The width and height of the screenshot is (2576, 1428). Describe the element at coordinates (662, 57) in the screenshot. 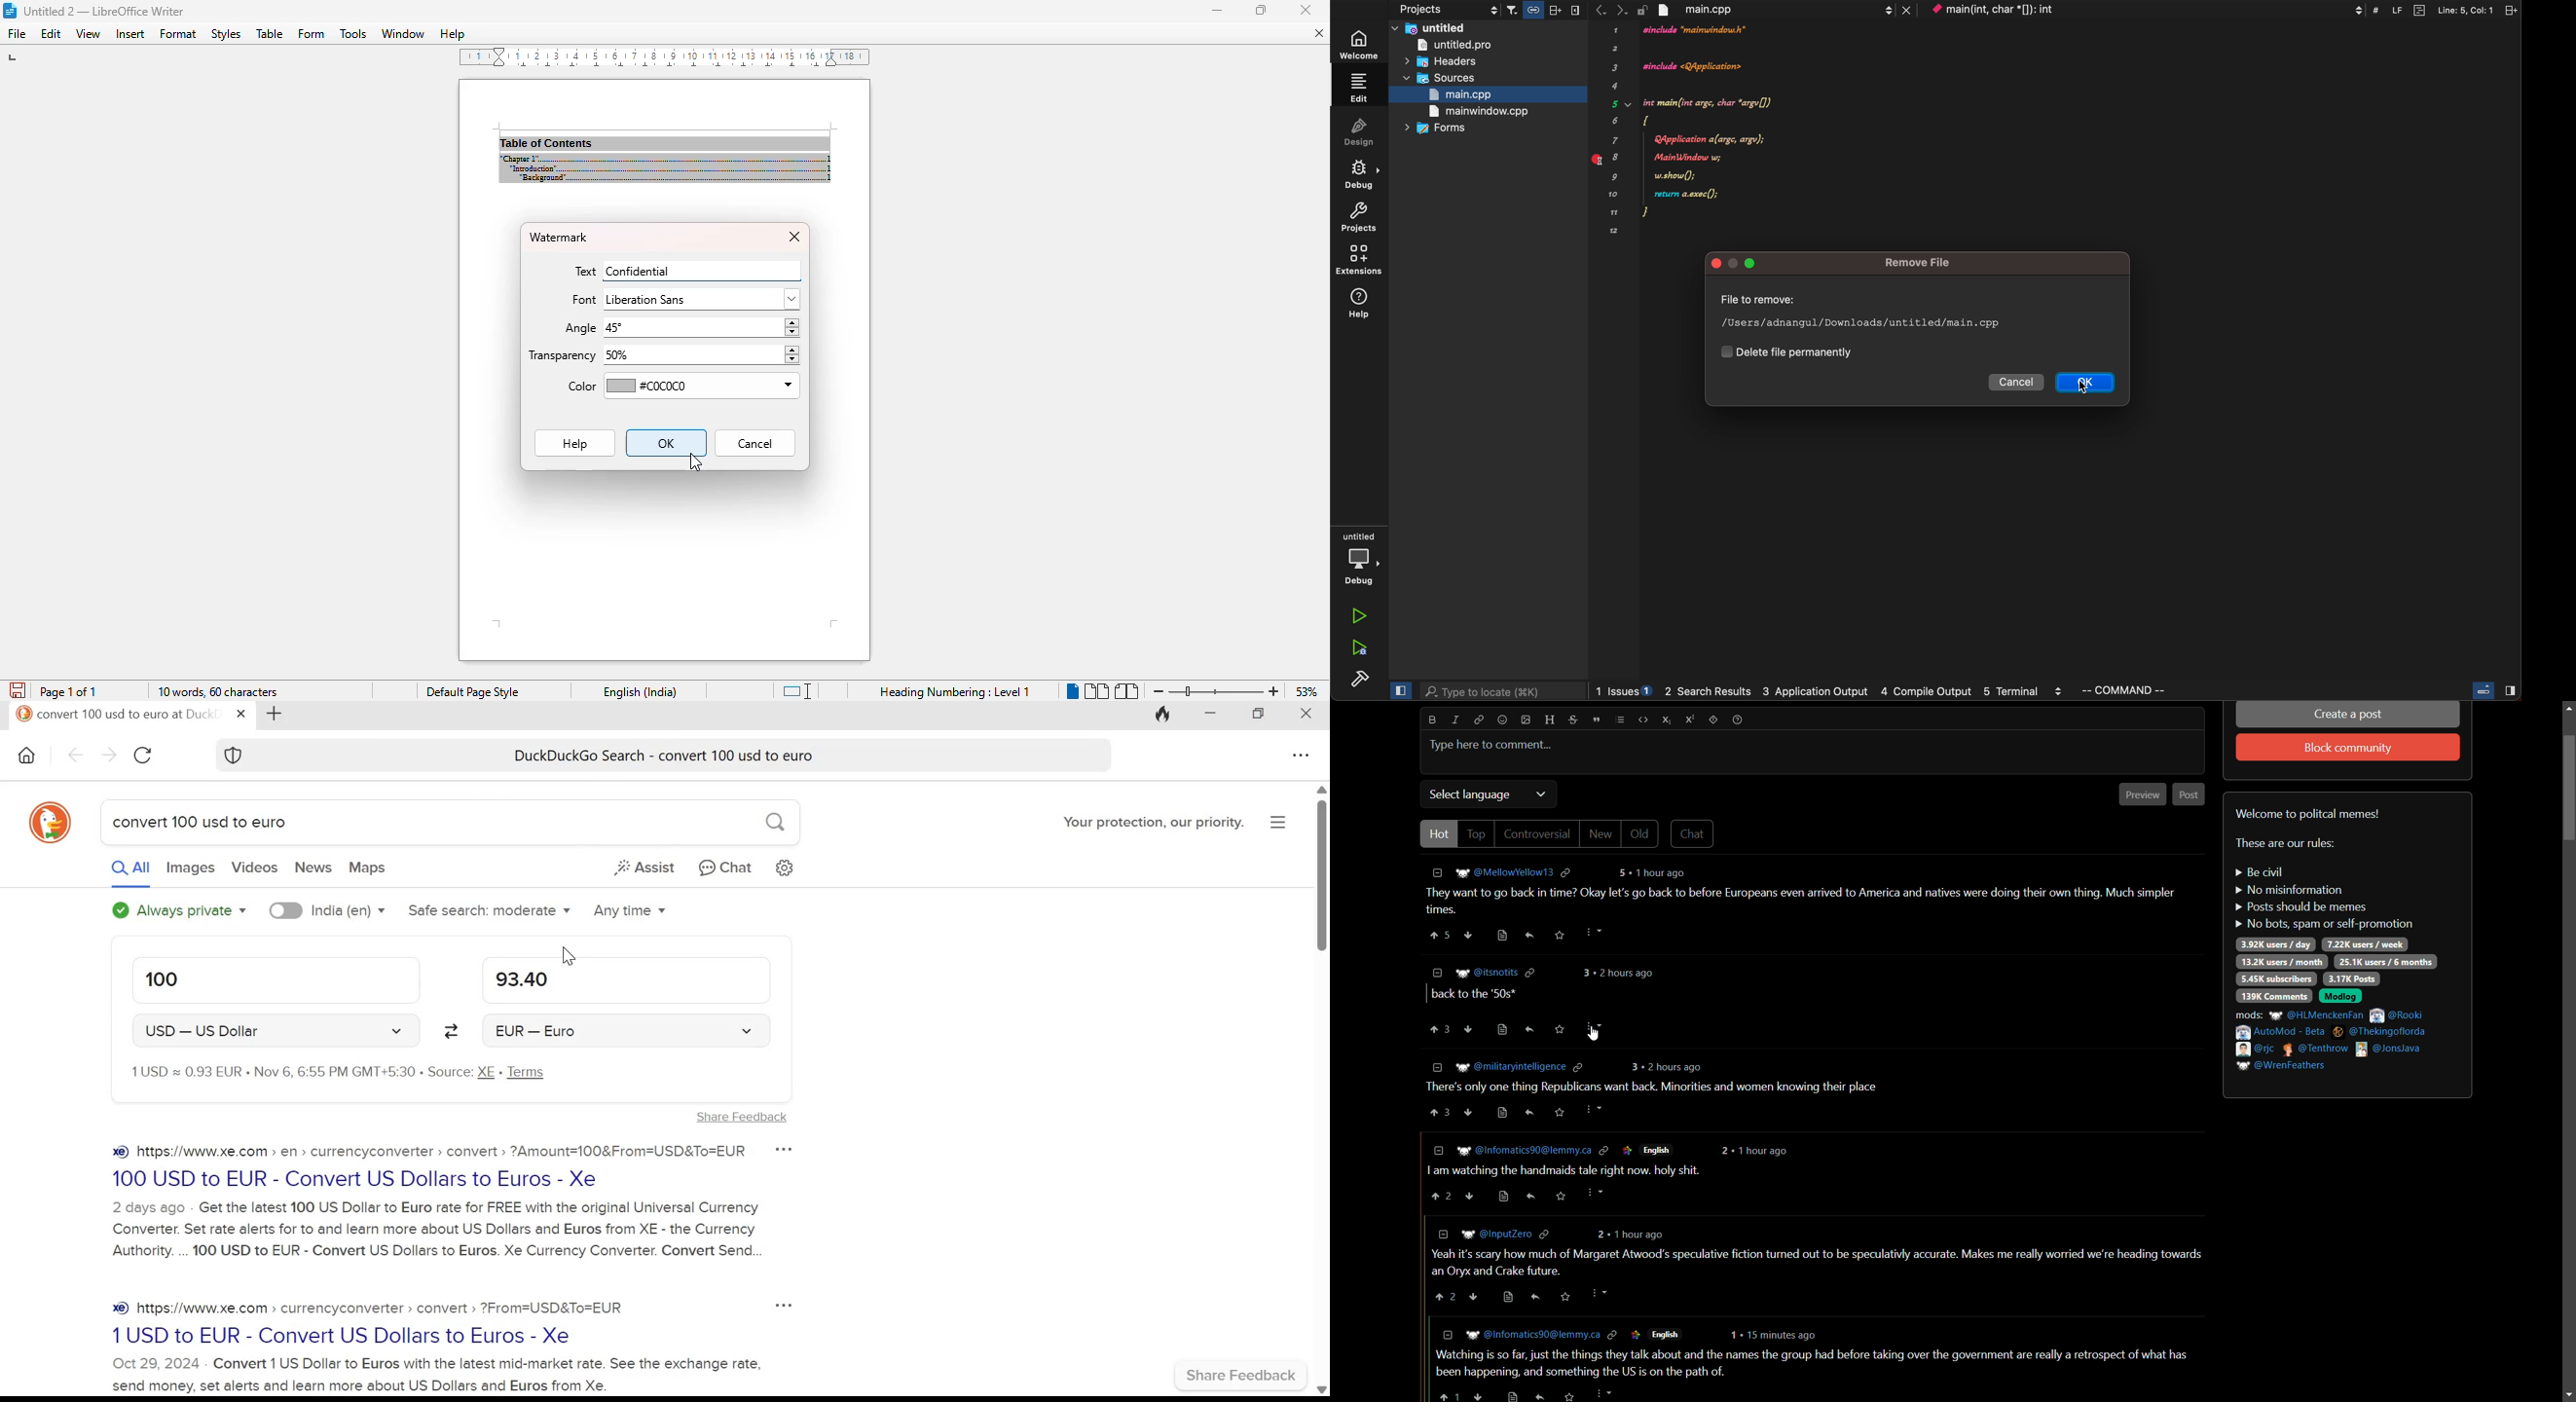

I see `ruler` at that location.